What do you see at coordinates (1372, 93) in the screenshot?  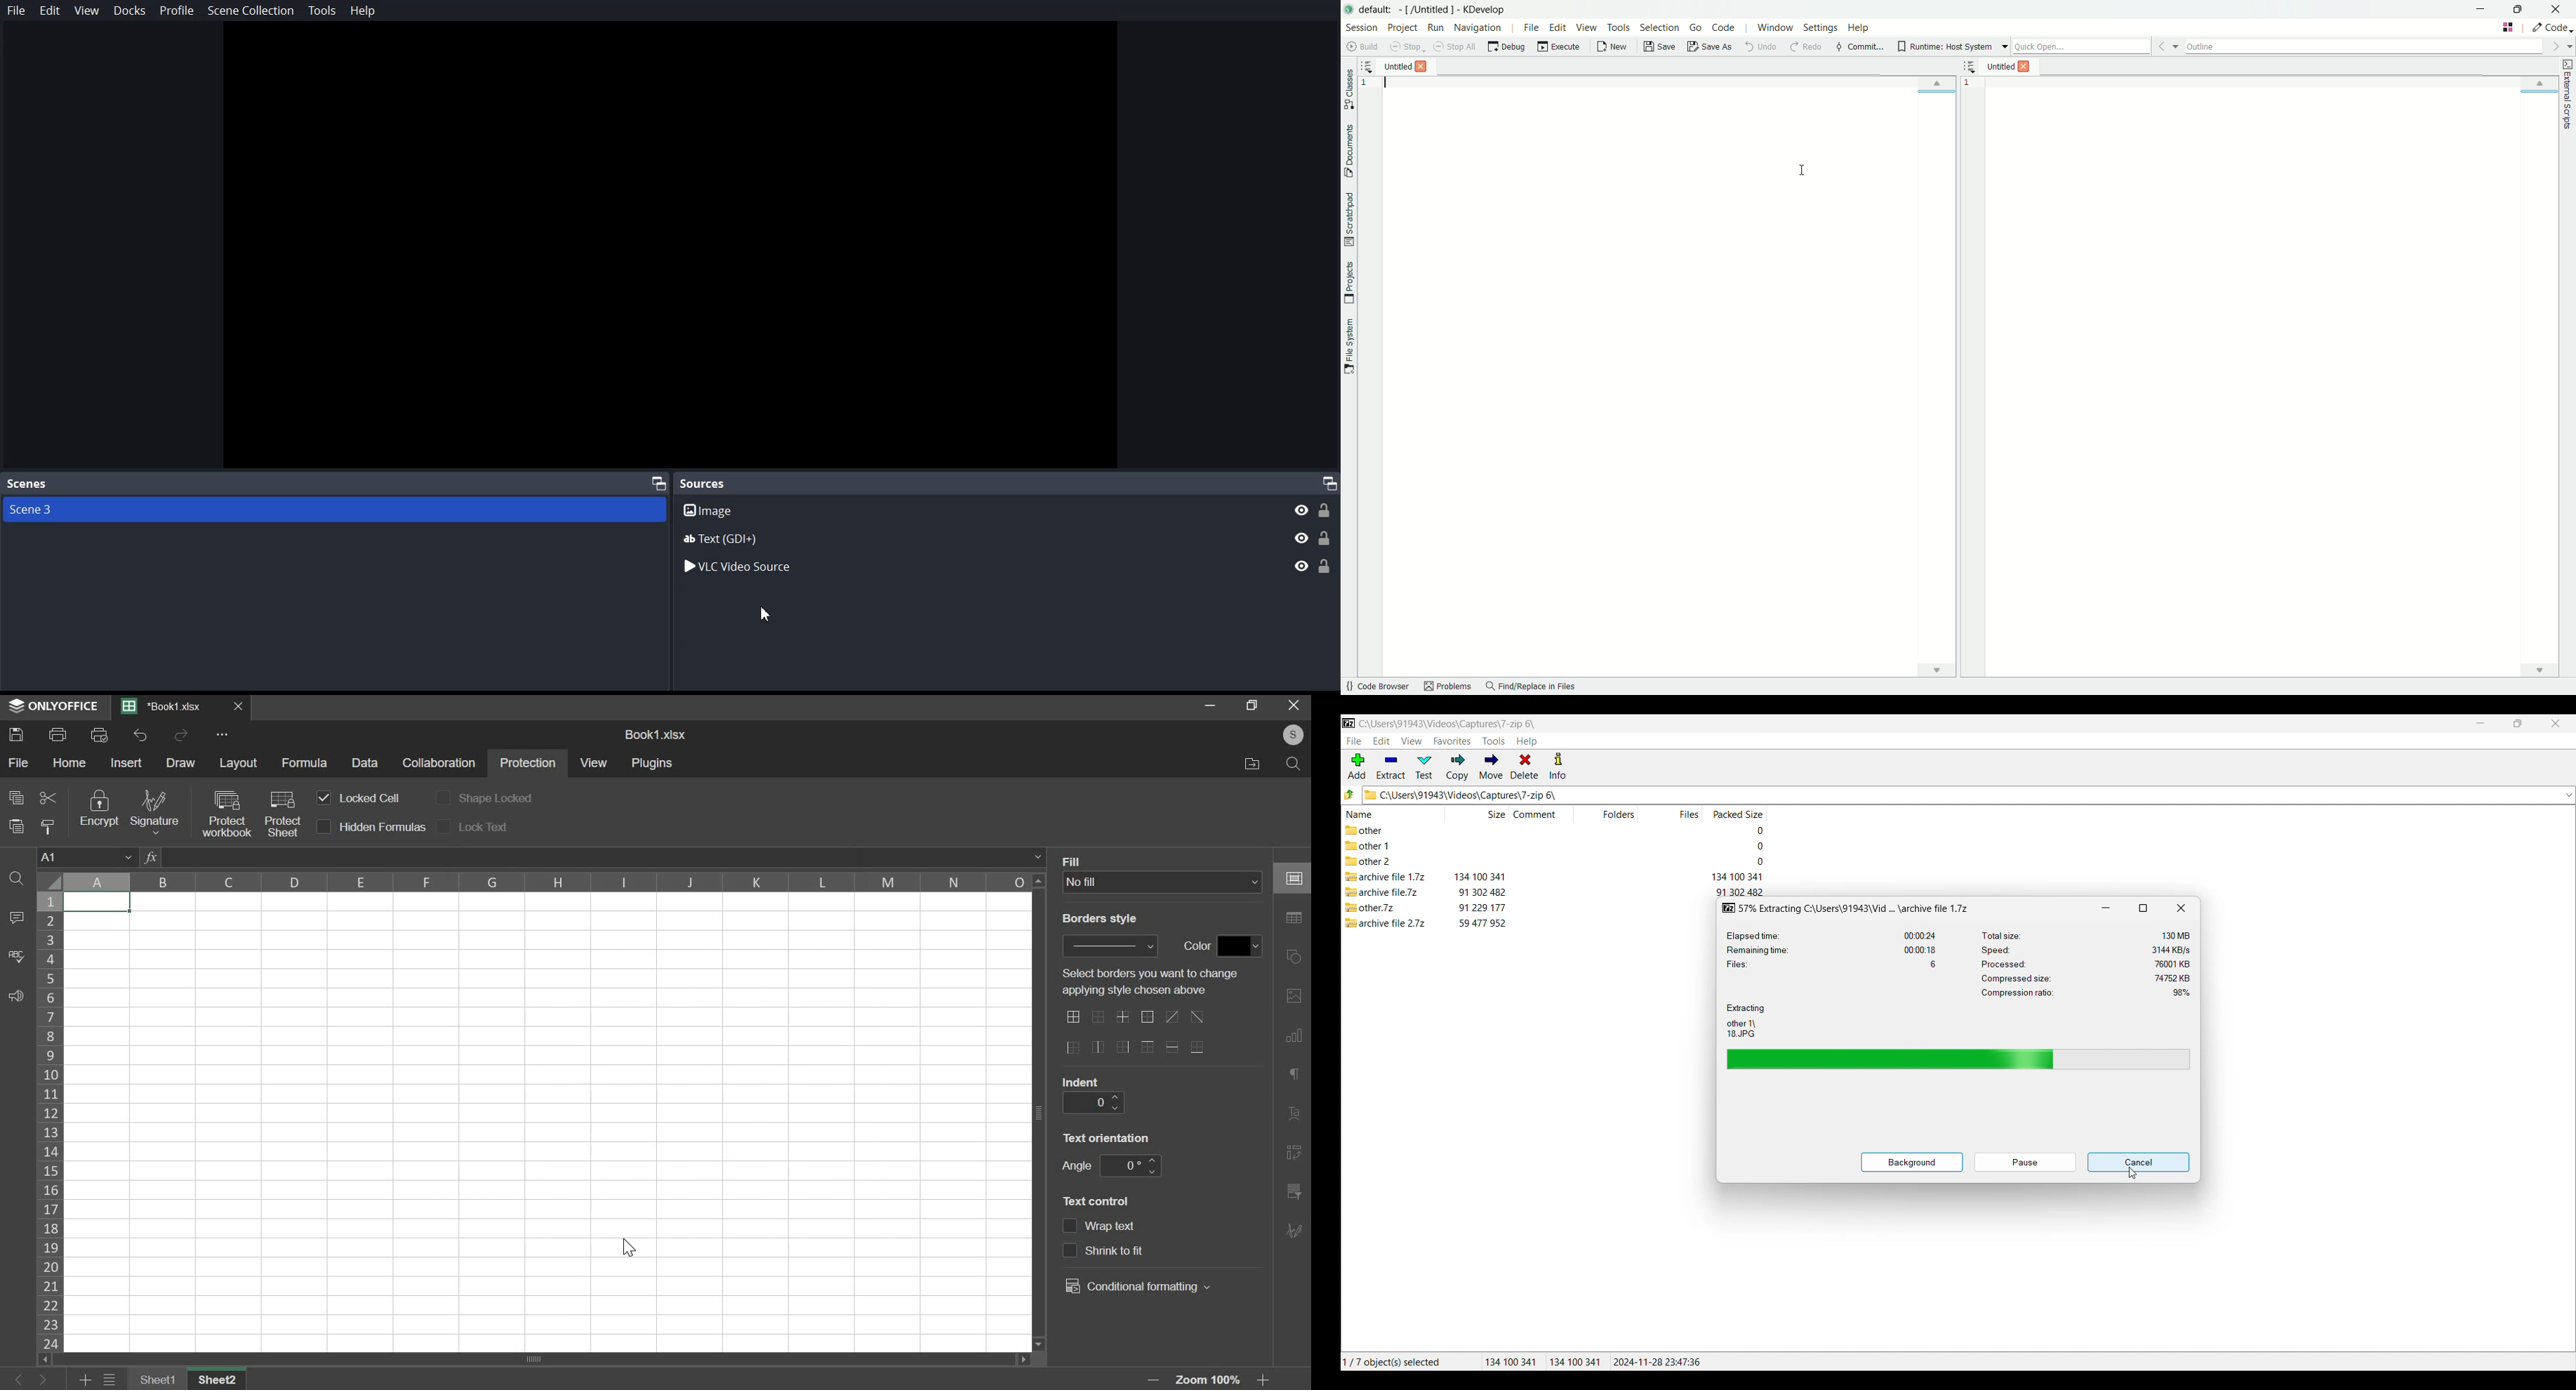 I see `line number` at bounding box center [1372, 93].